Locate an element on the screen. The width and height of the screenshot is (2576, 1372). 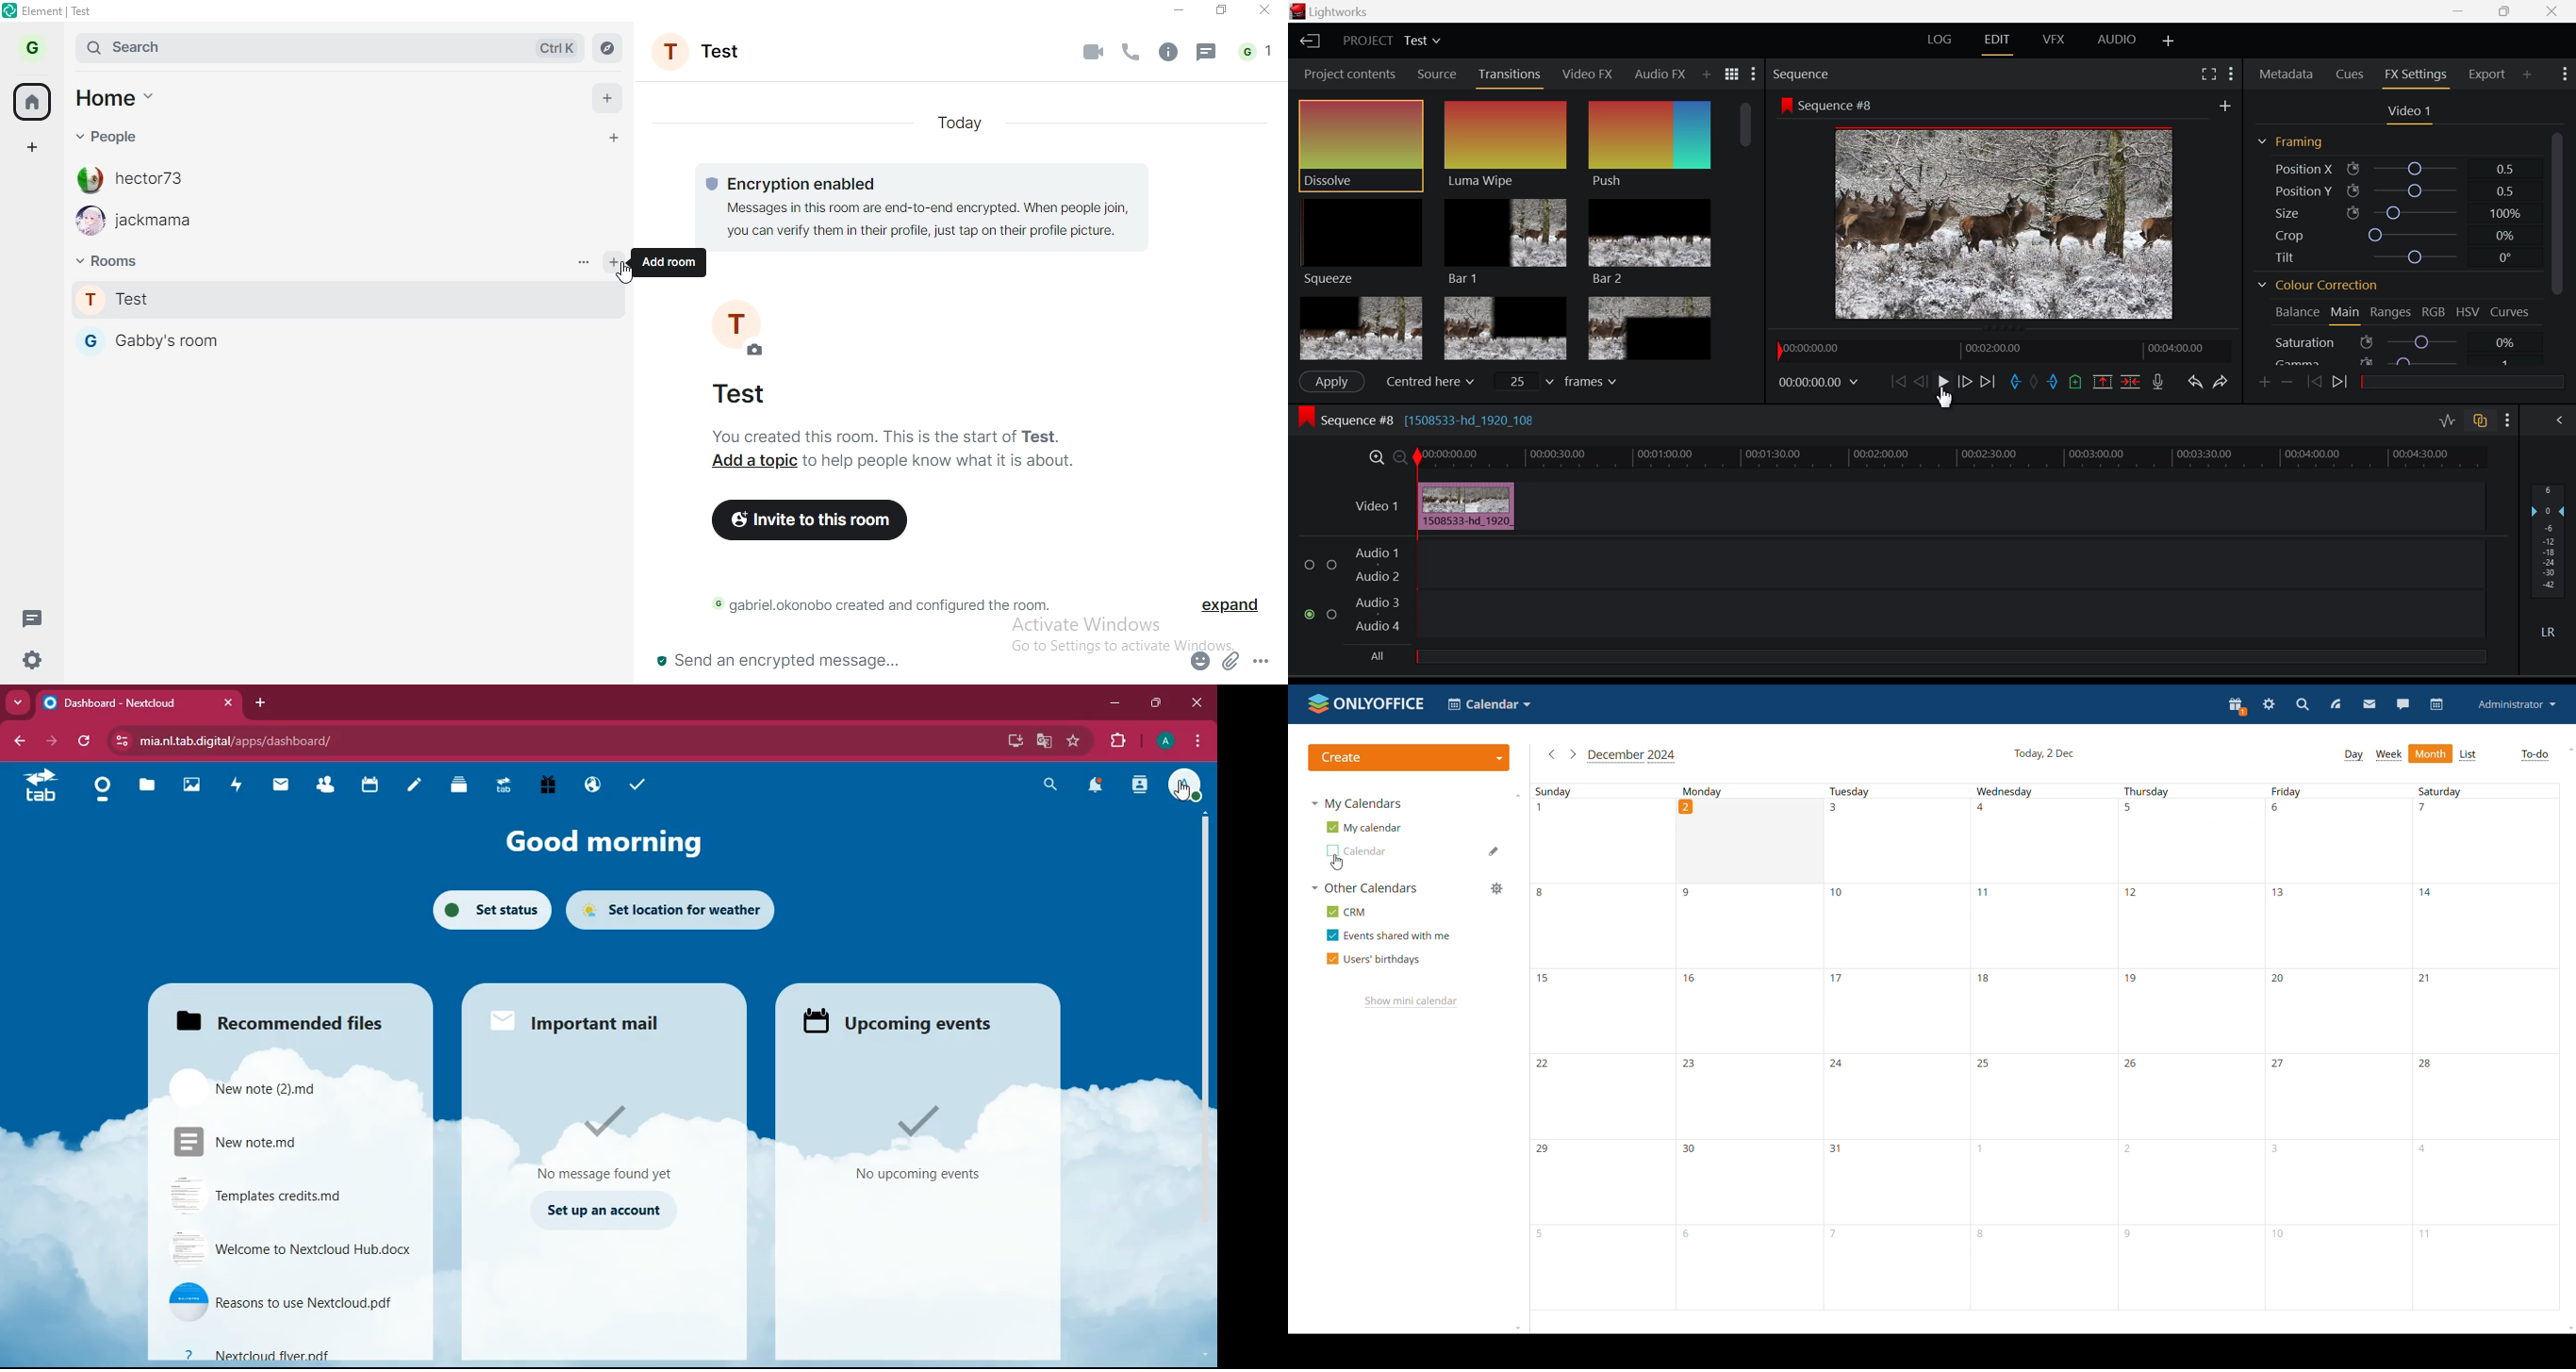
18 is located at coordinates (2041, 1012).